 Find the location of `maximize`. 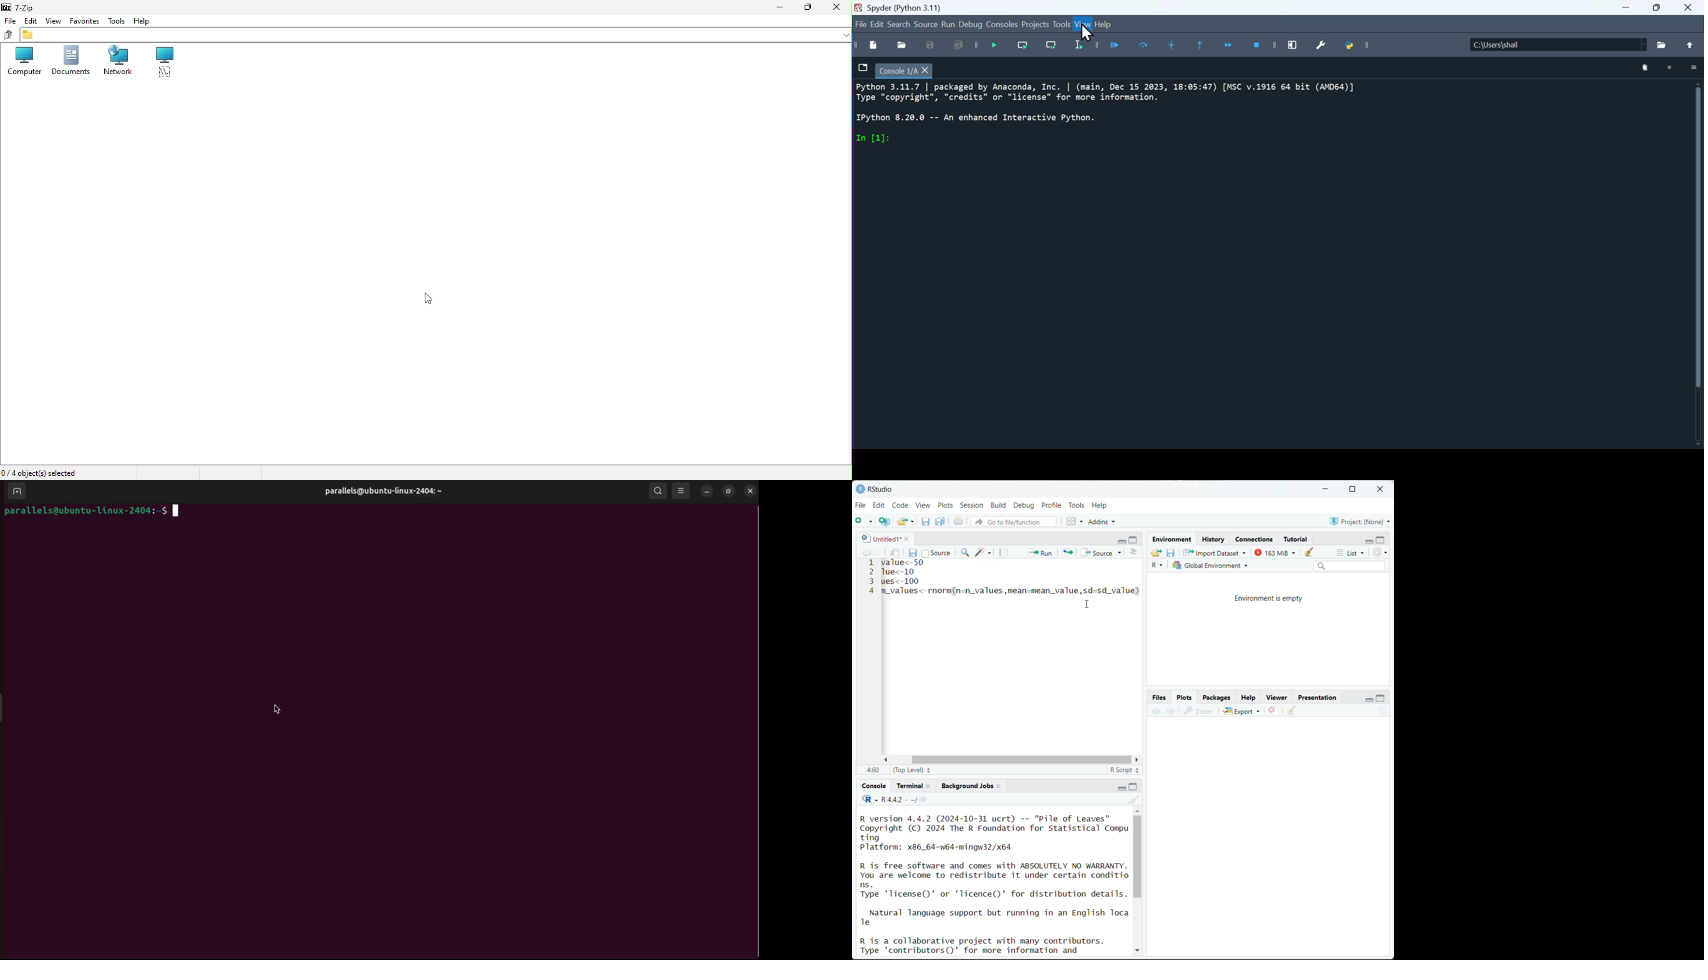

maximize is located at coordinates (1135, 540).